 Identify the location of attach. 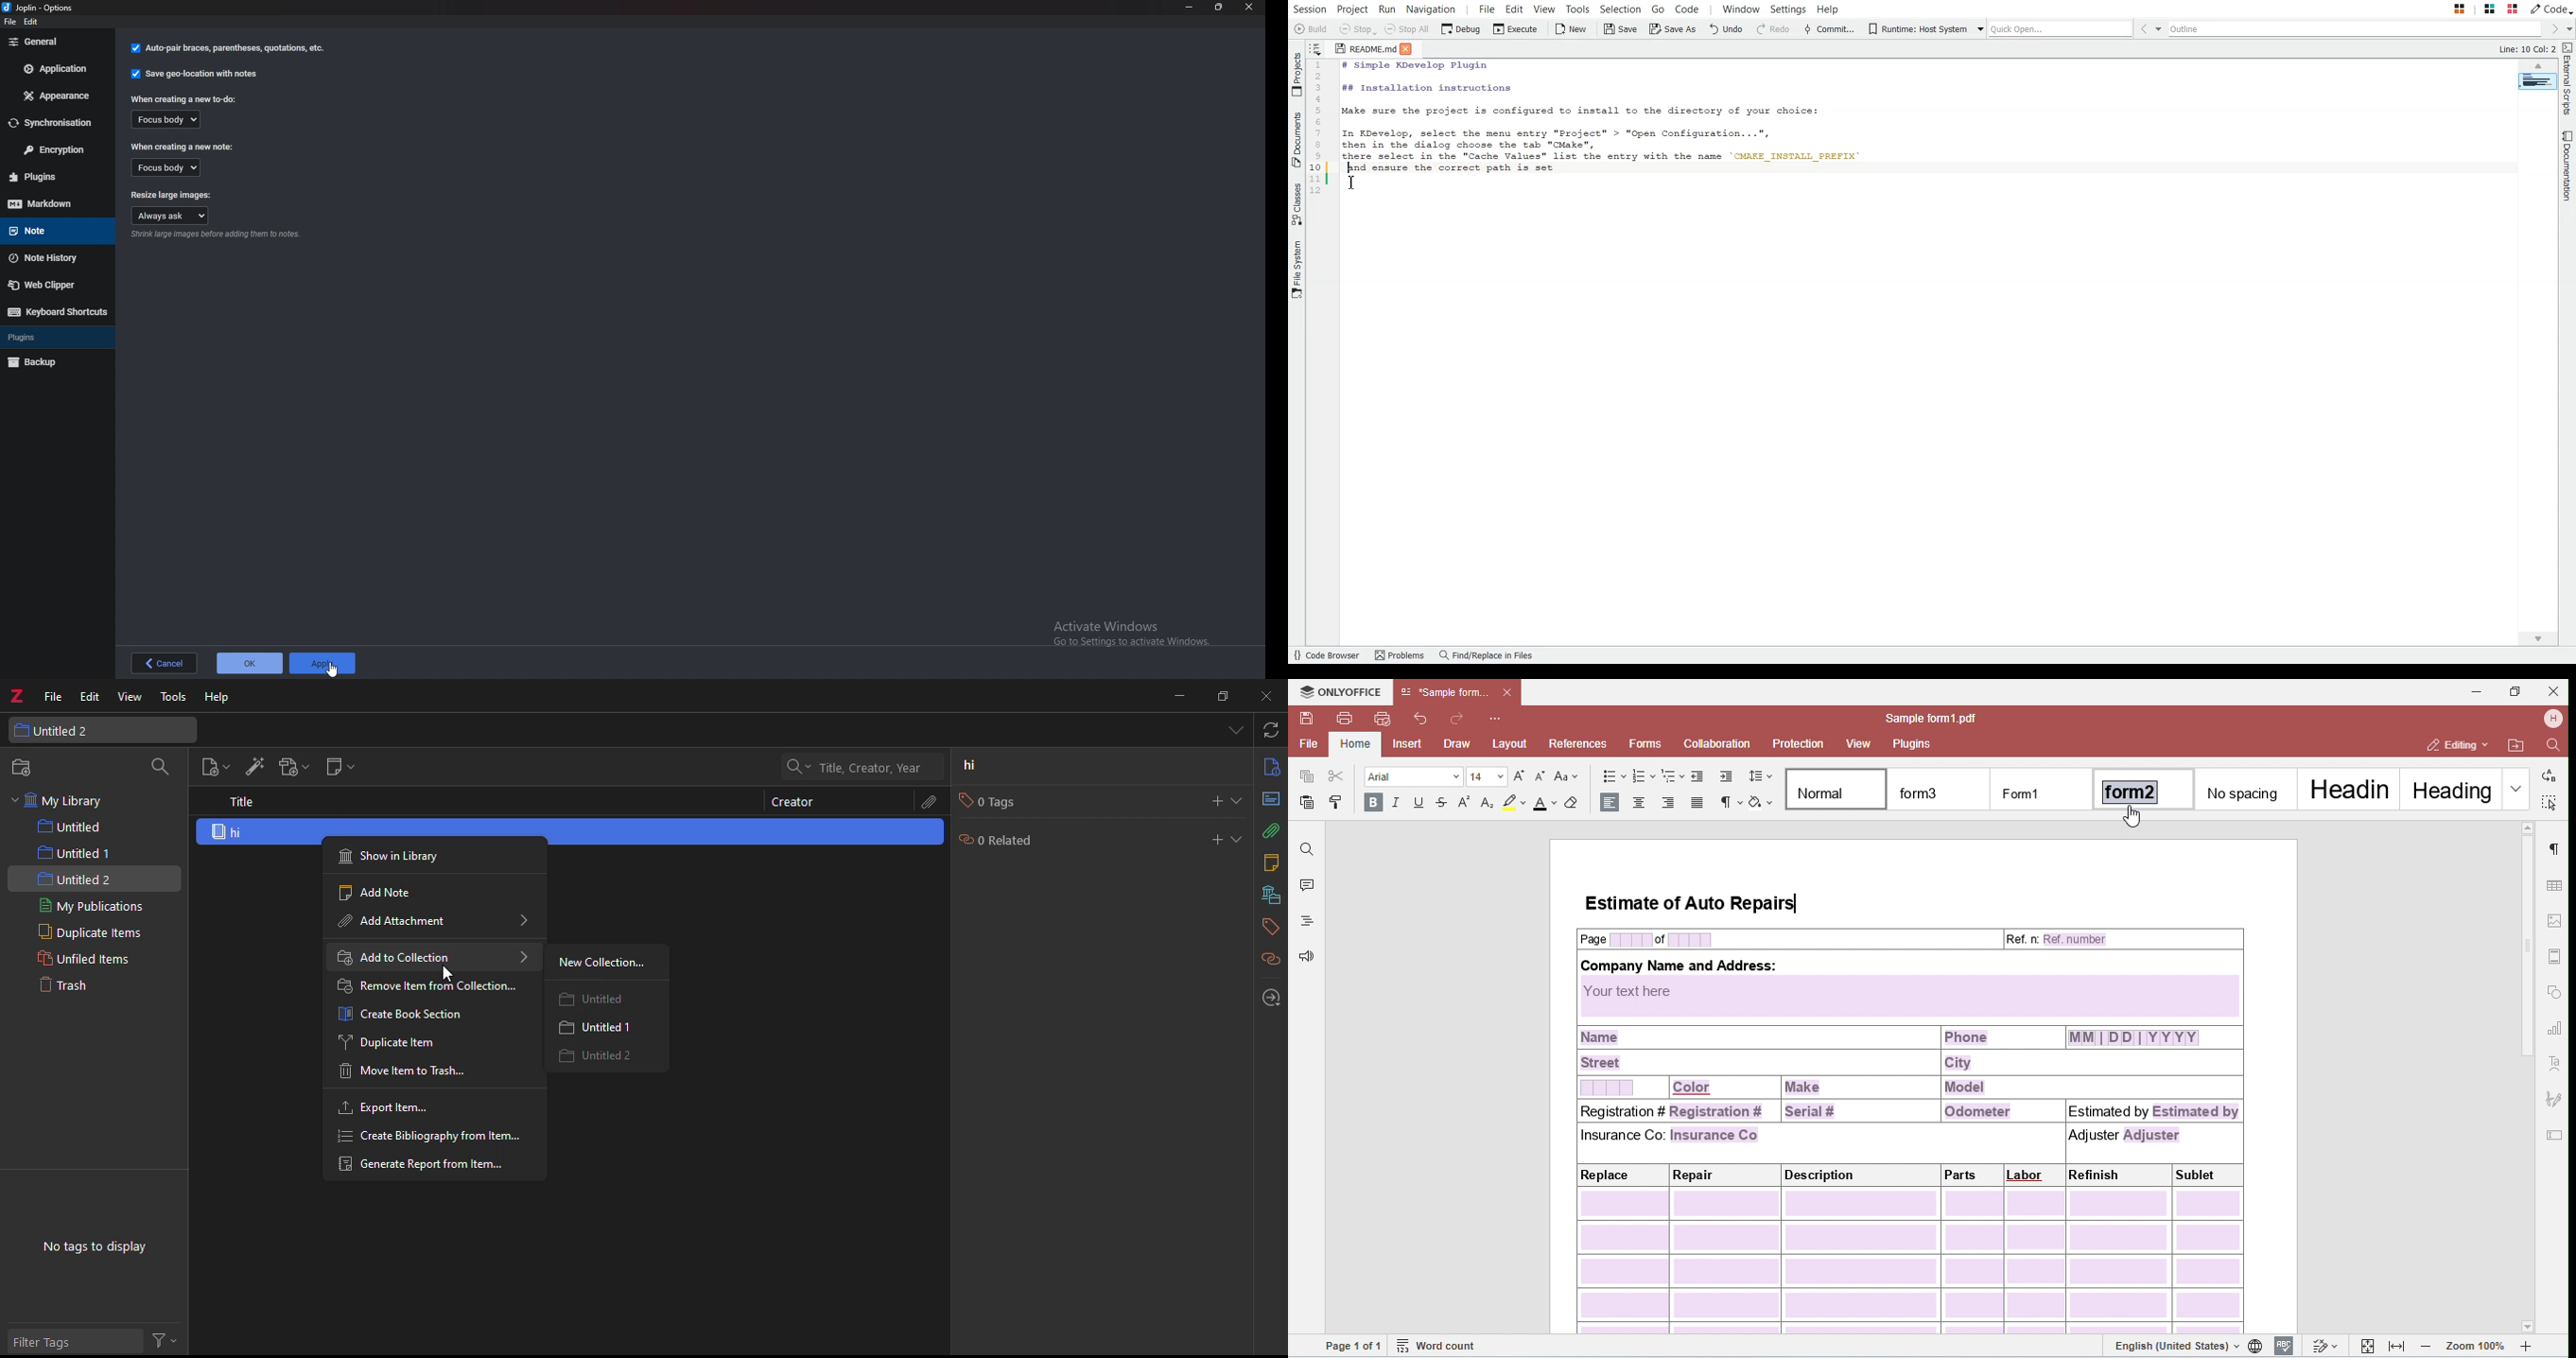
(929, 802).